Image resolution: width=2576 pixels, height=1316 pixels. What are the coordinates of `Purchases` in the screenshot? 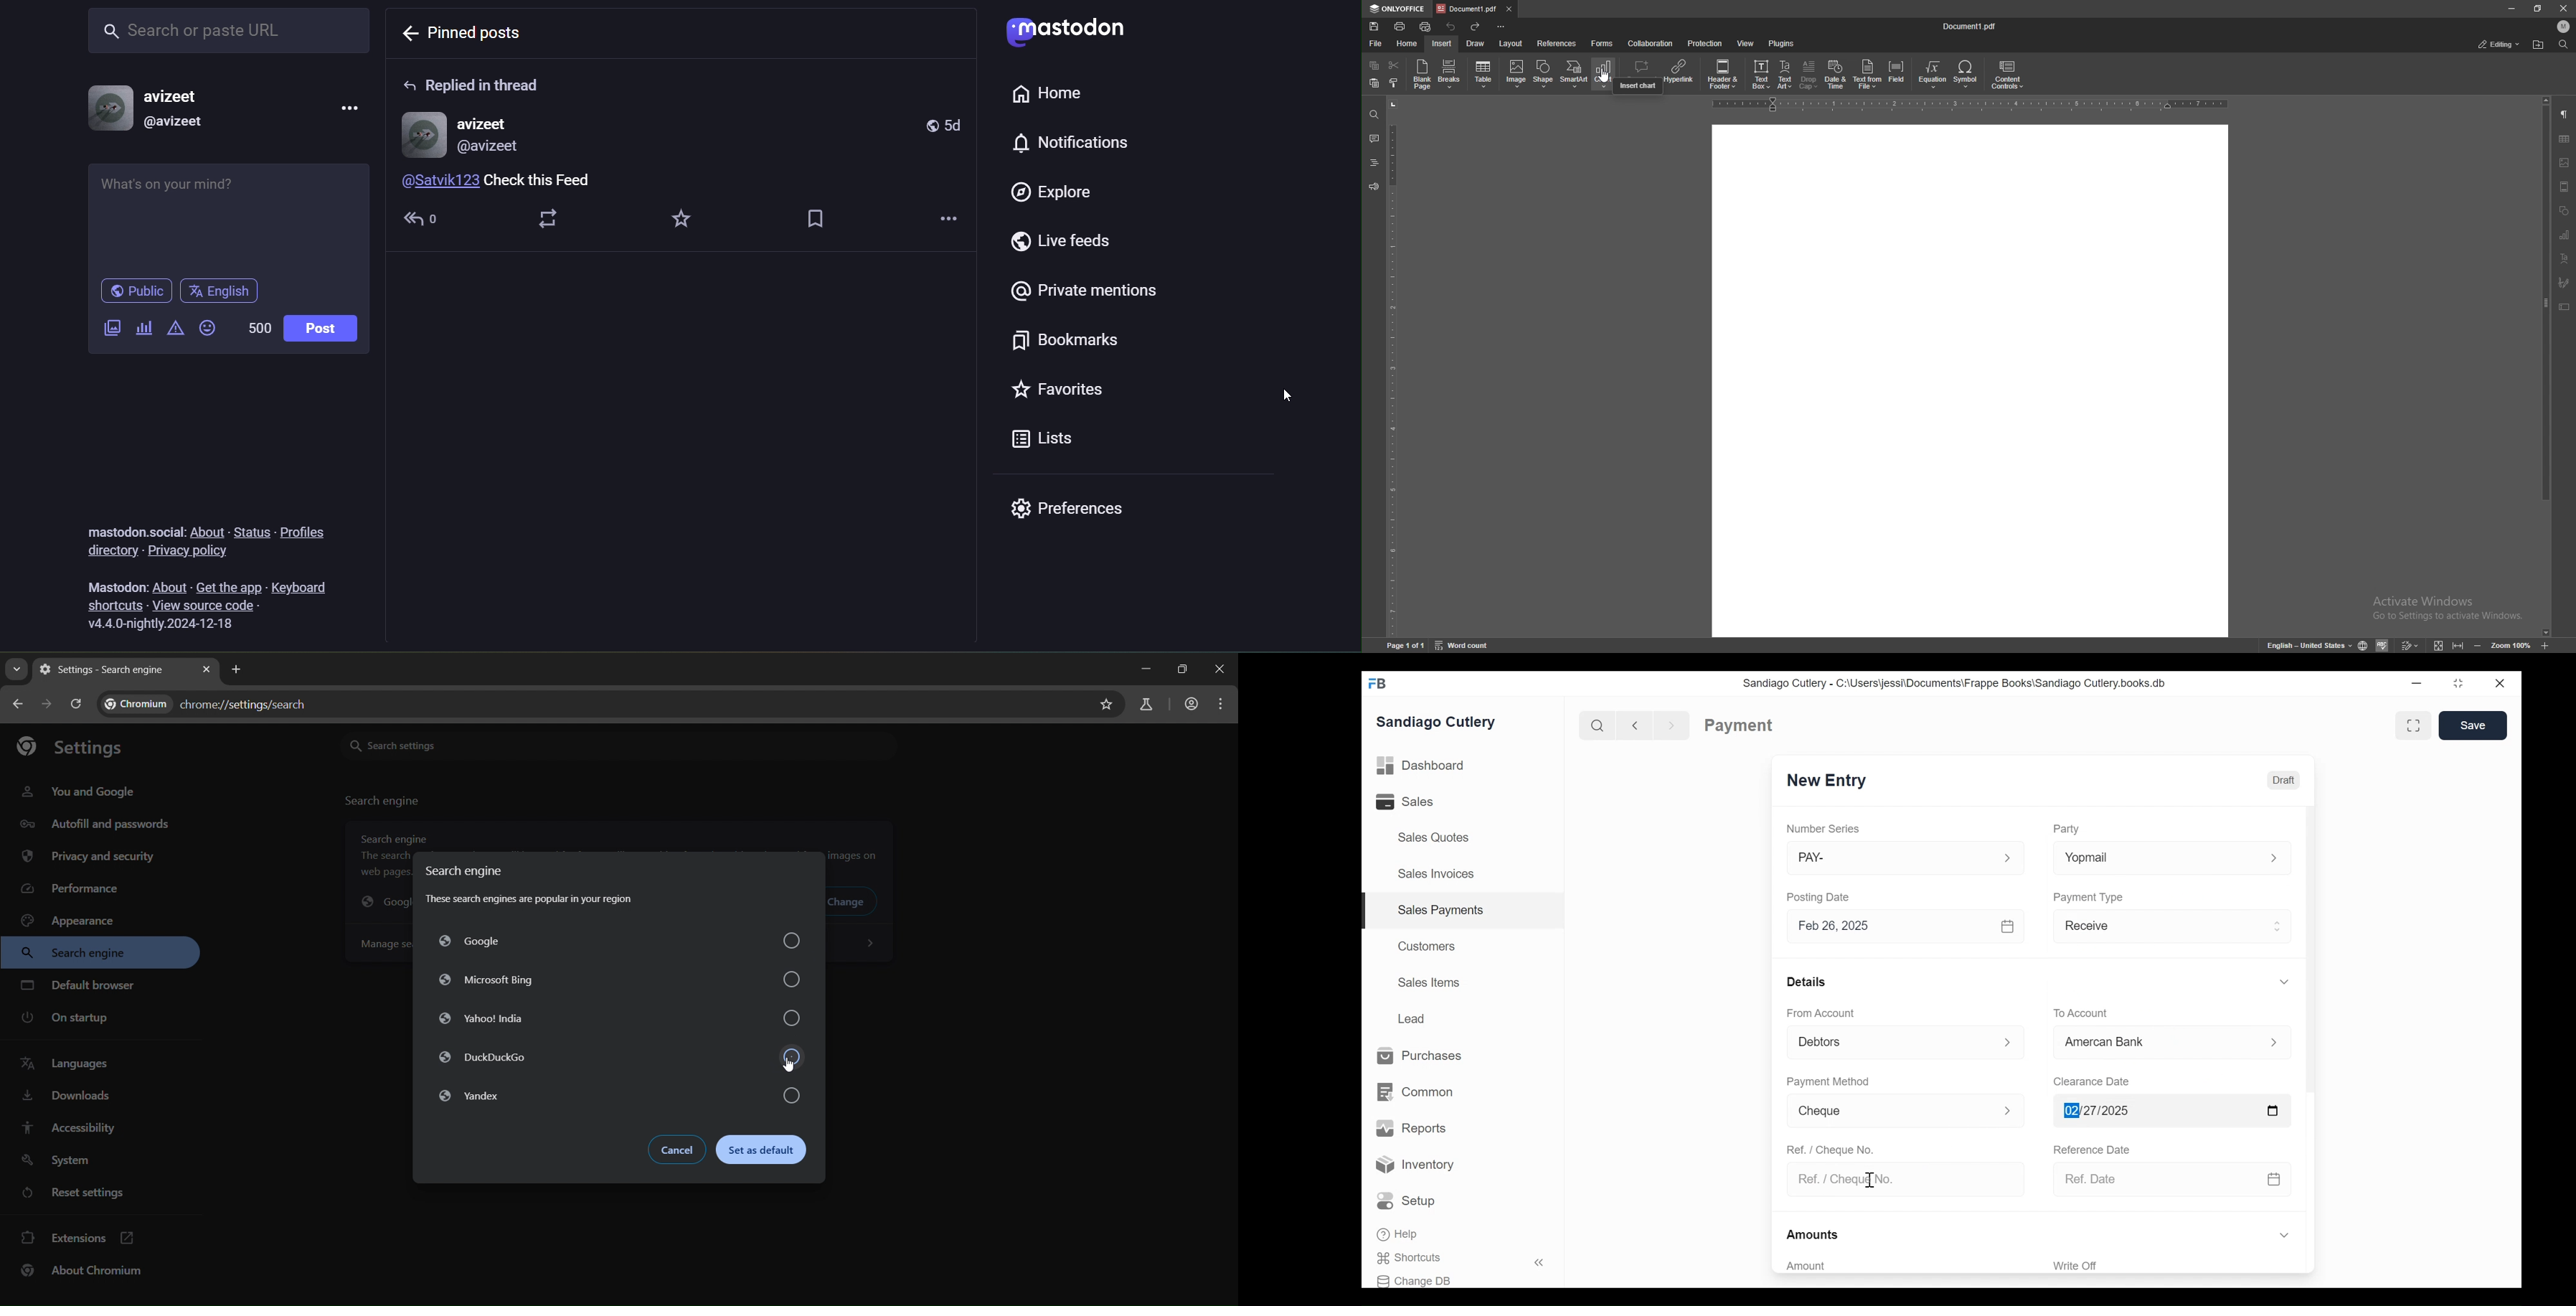 It's located at (1420, 1056).